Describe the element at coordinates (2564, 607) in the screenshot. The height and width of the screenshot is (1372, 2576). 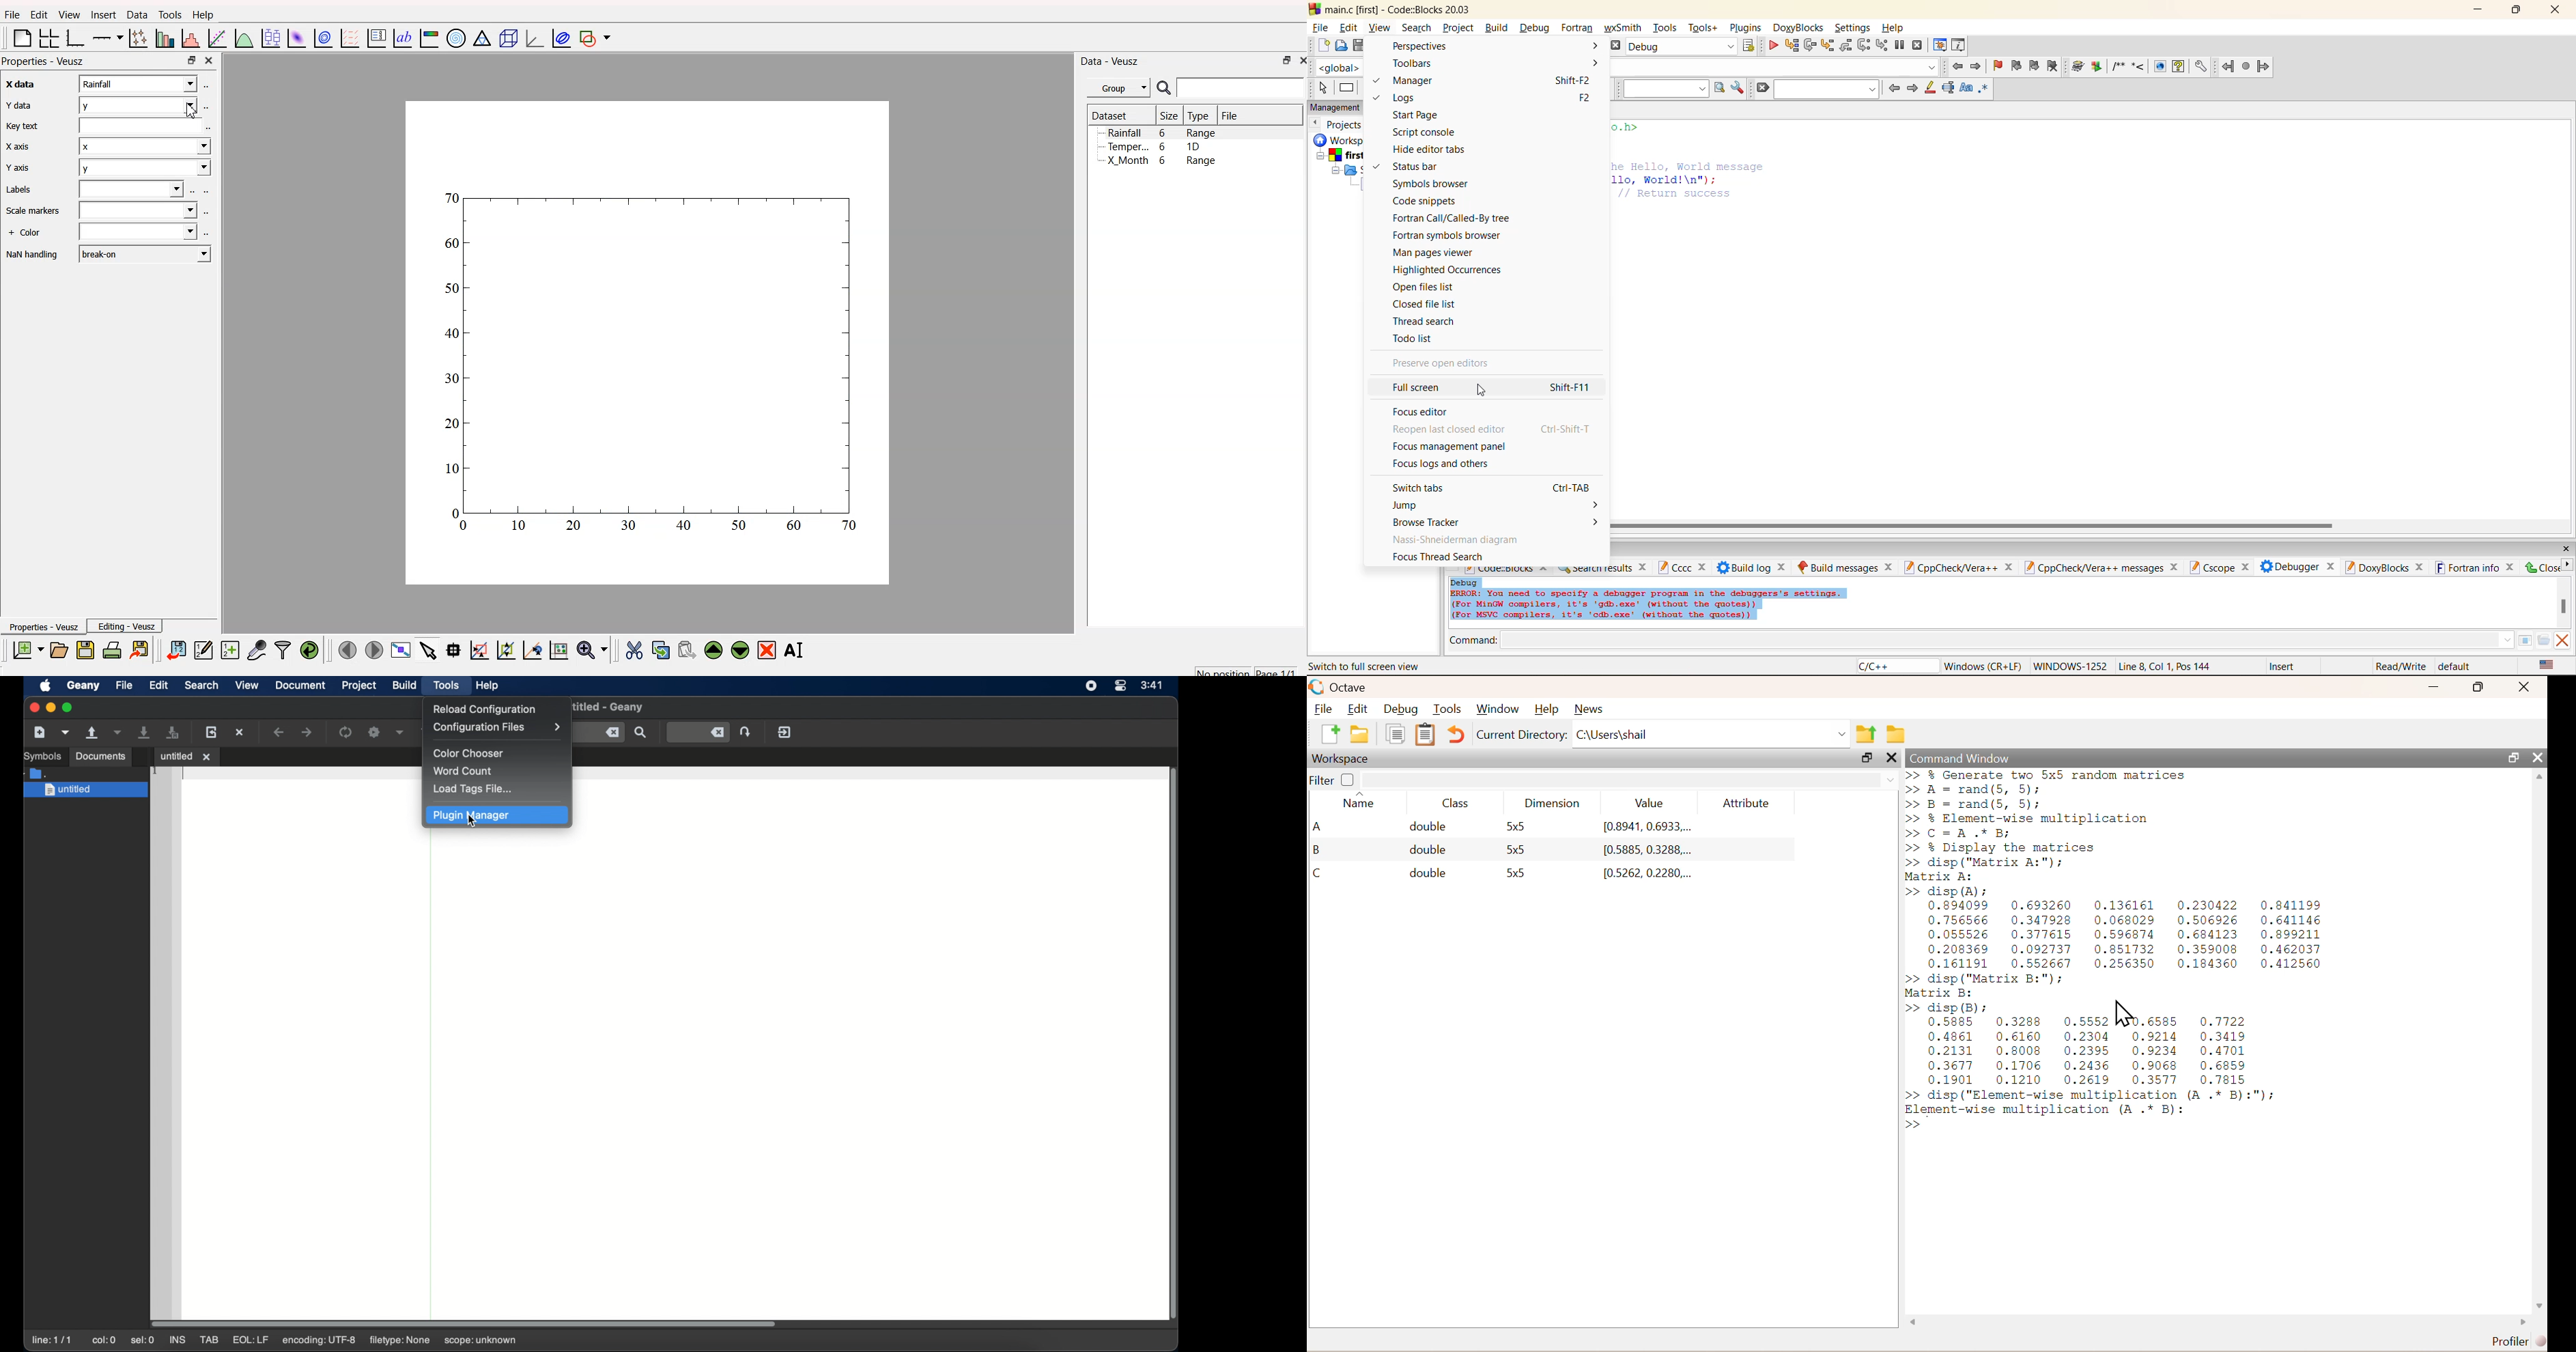
I see `vertical scroll bar` at that location.